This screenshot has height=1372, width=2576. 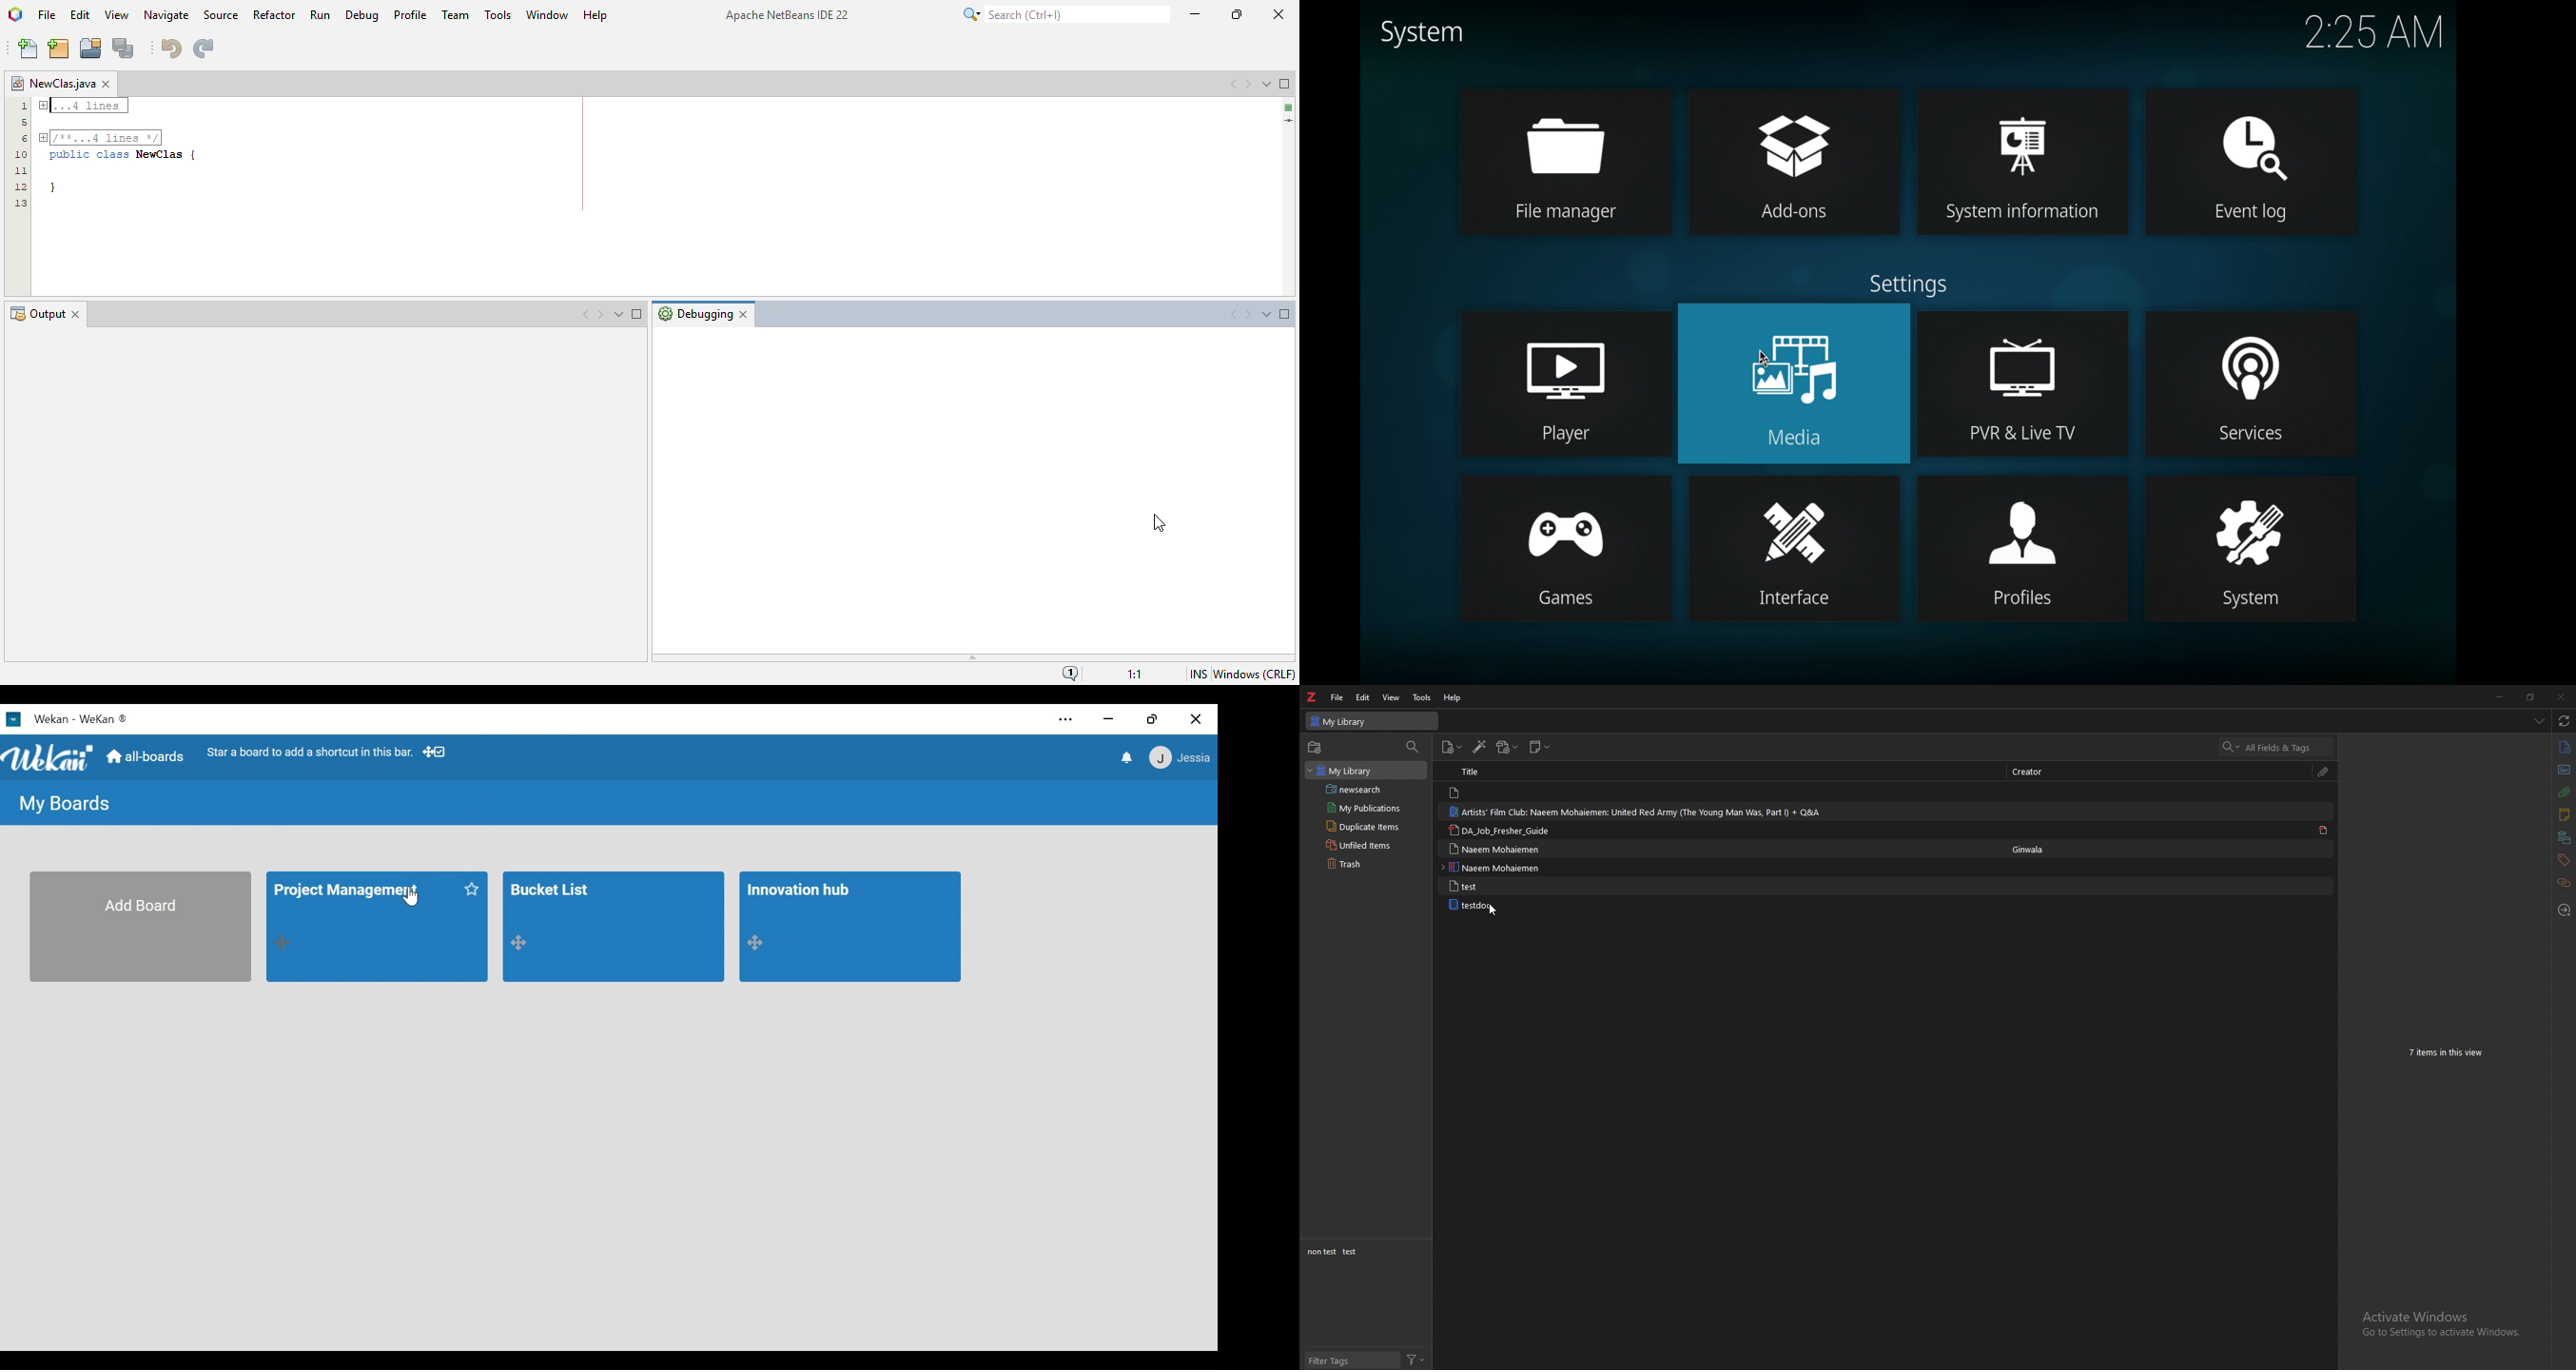 What do you see at coordinates (1418, 1360) in the screenshot?
I see `filter` at bounding box center [1418, 1360].